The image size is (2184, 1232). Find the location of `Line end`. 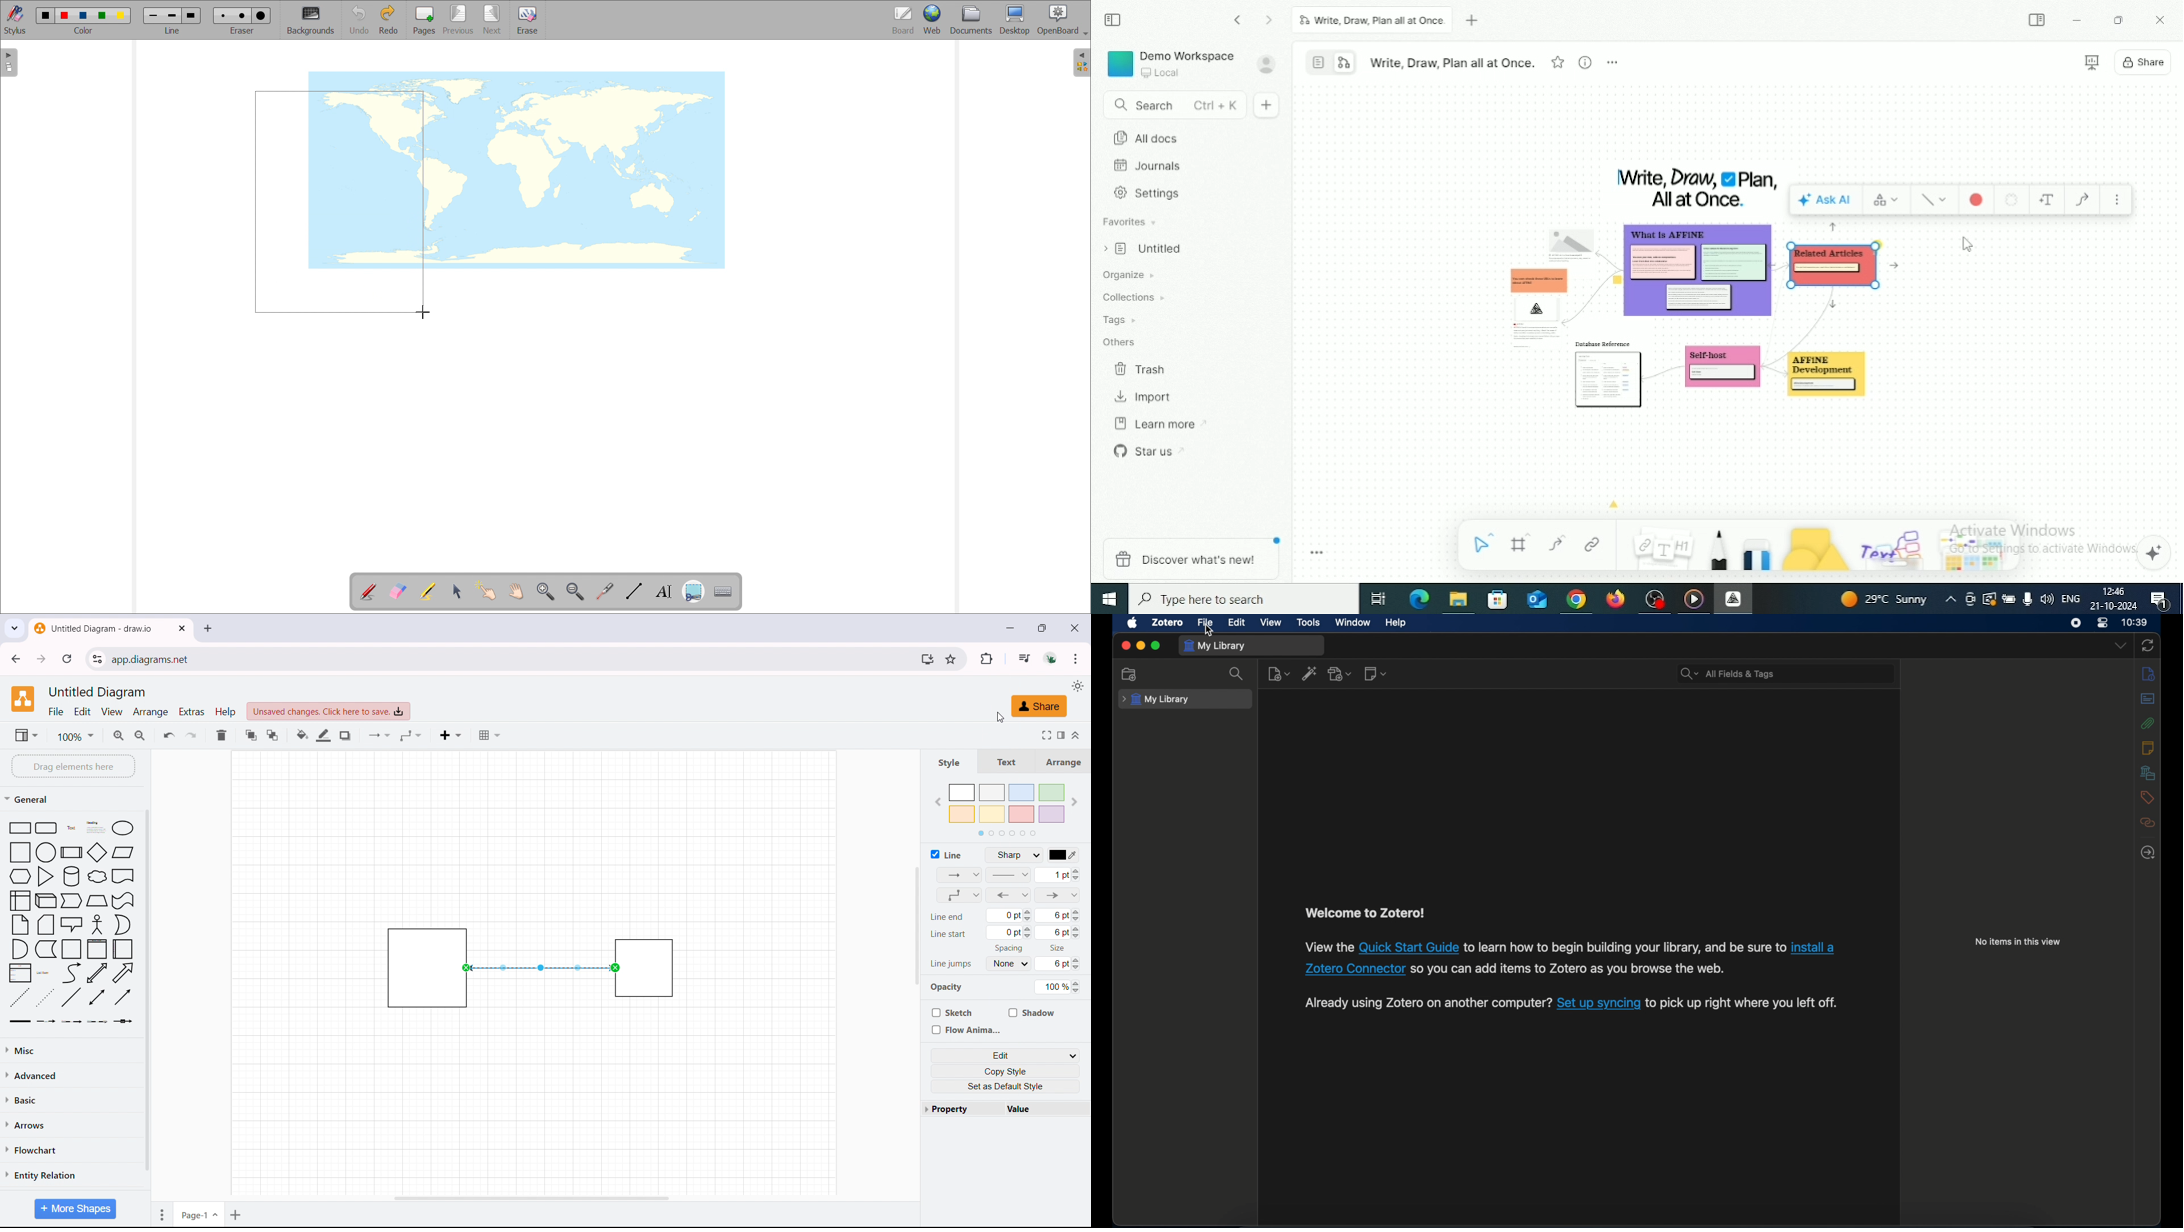

Line end is located at coordinates (947, 917).